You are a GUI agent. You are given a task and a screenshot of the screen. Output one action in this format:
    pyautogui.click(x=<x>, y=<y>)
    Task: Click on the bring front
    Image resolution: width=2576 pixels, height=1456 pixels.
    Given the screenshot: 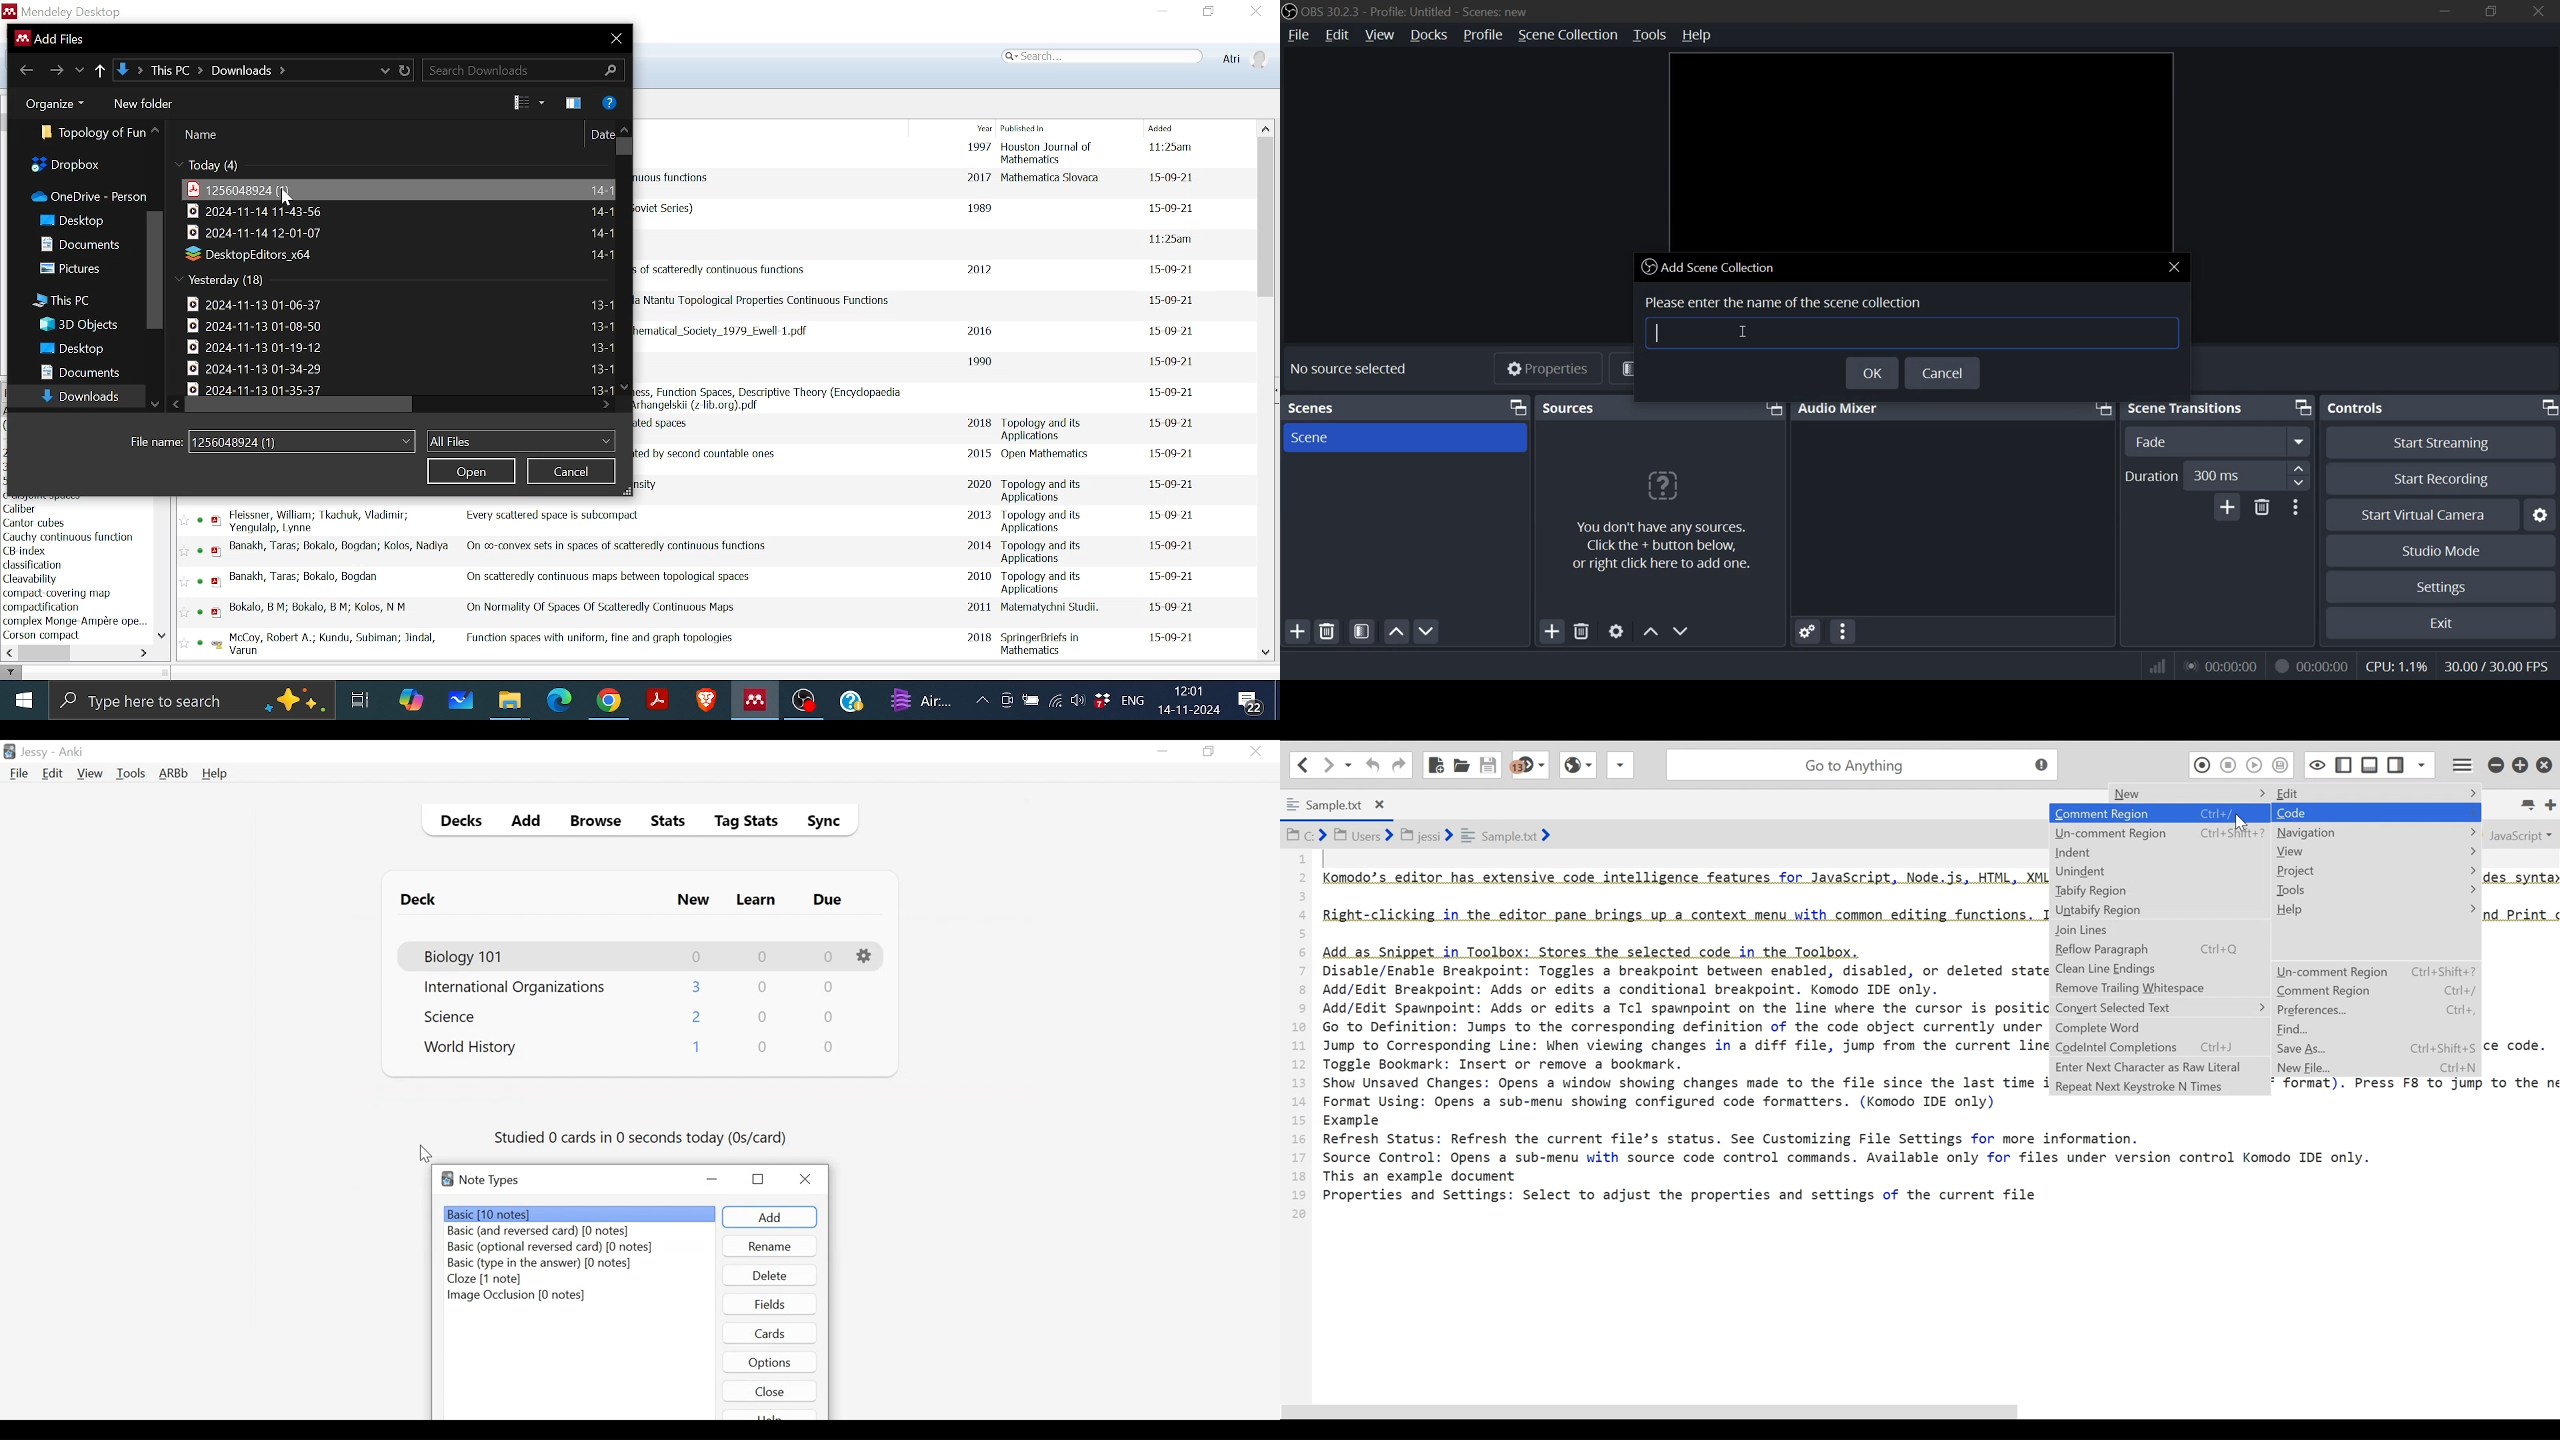 What is the action you would take?
    pyautogui.click(x=1518, y=408)
    